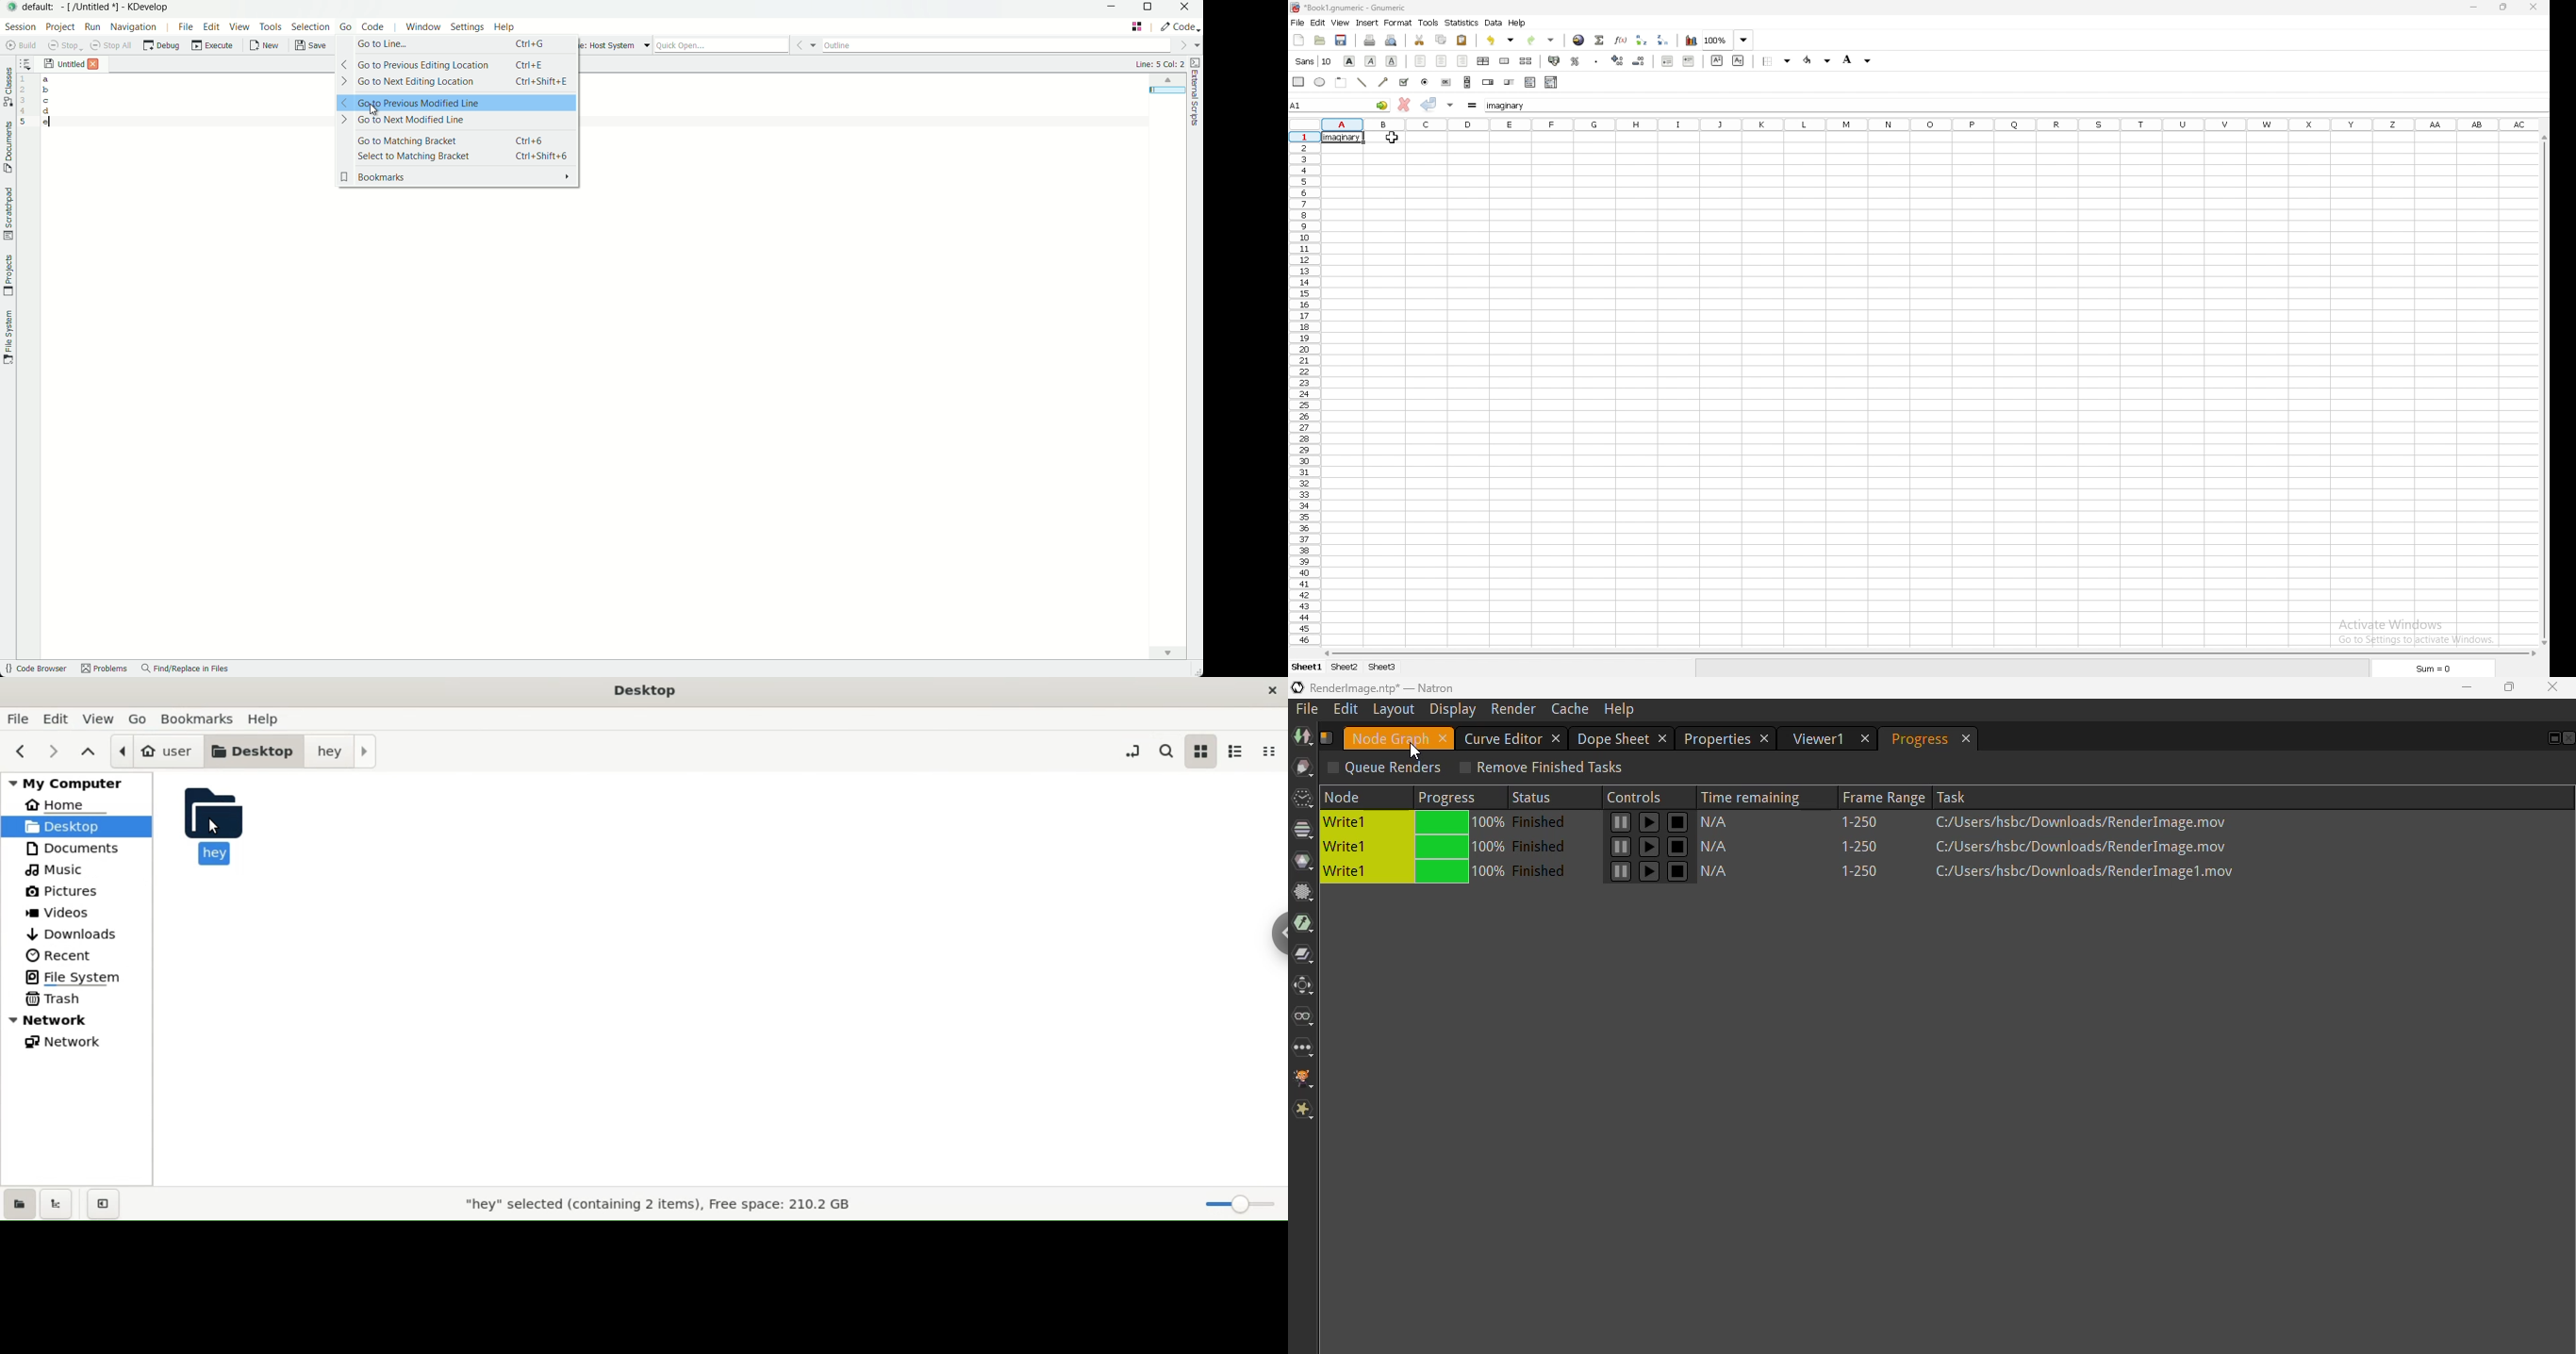 The width and height of the screenshot is (2576, 1372). I want to click on sheet 2, so click(1345, 668).